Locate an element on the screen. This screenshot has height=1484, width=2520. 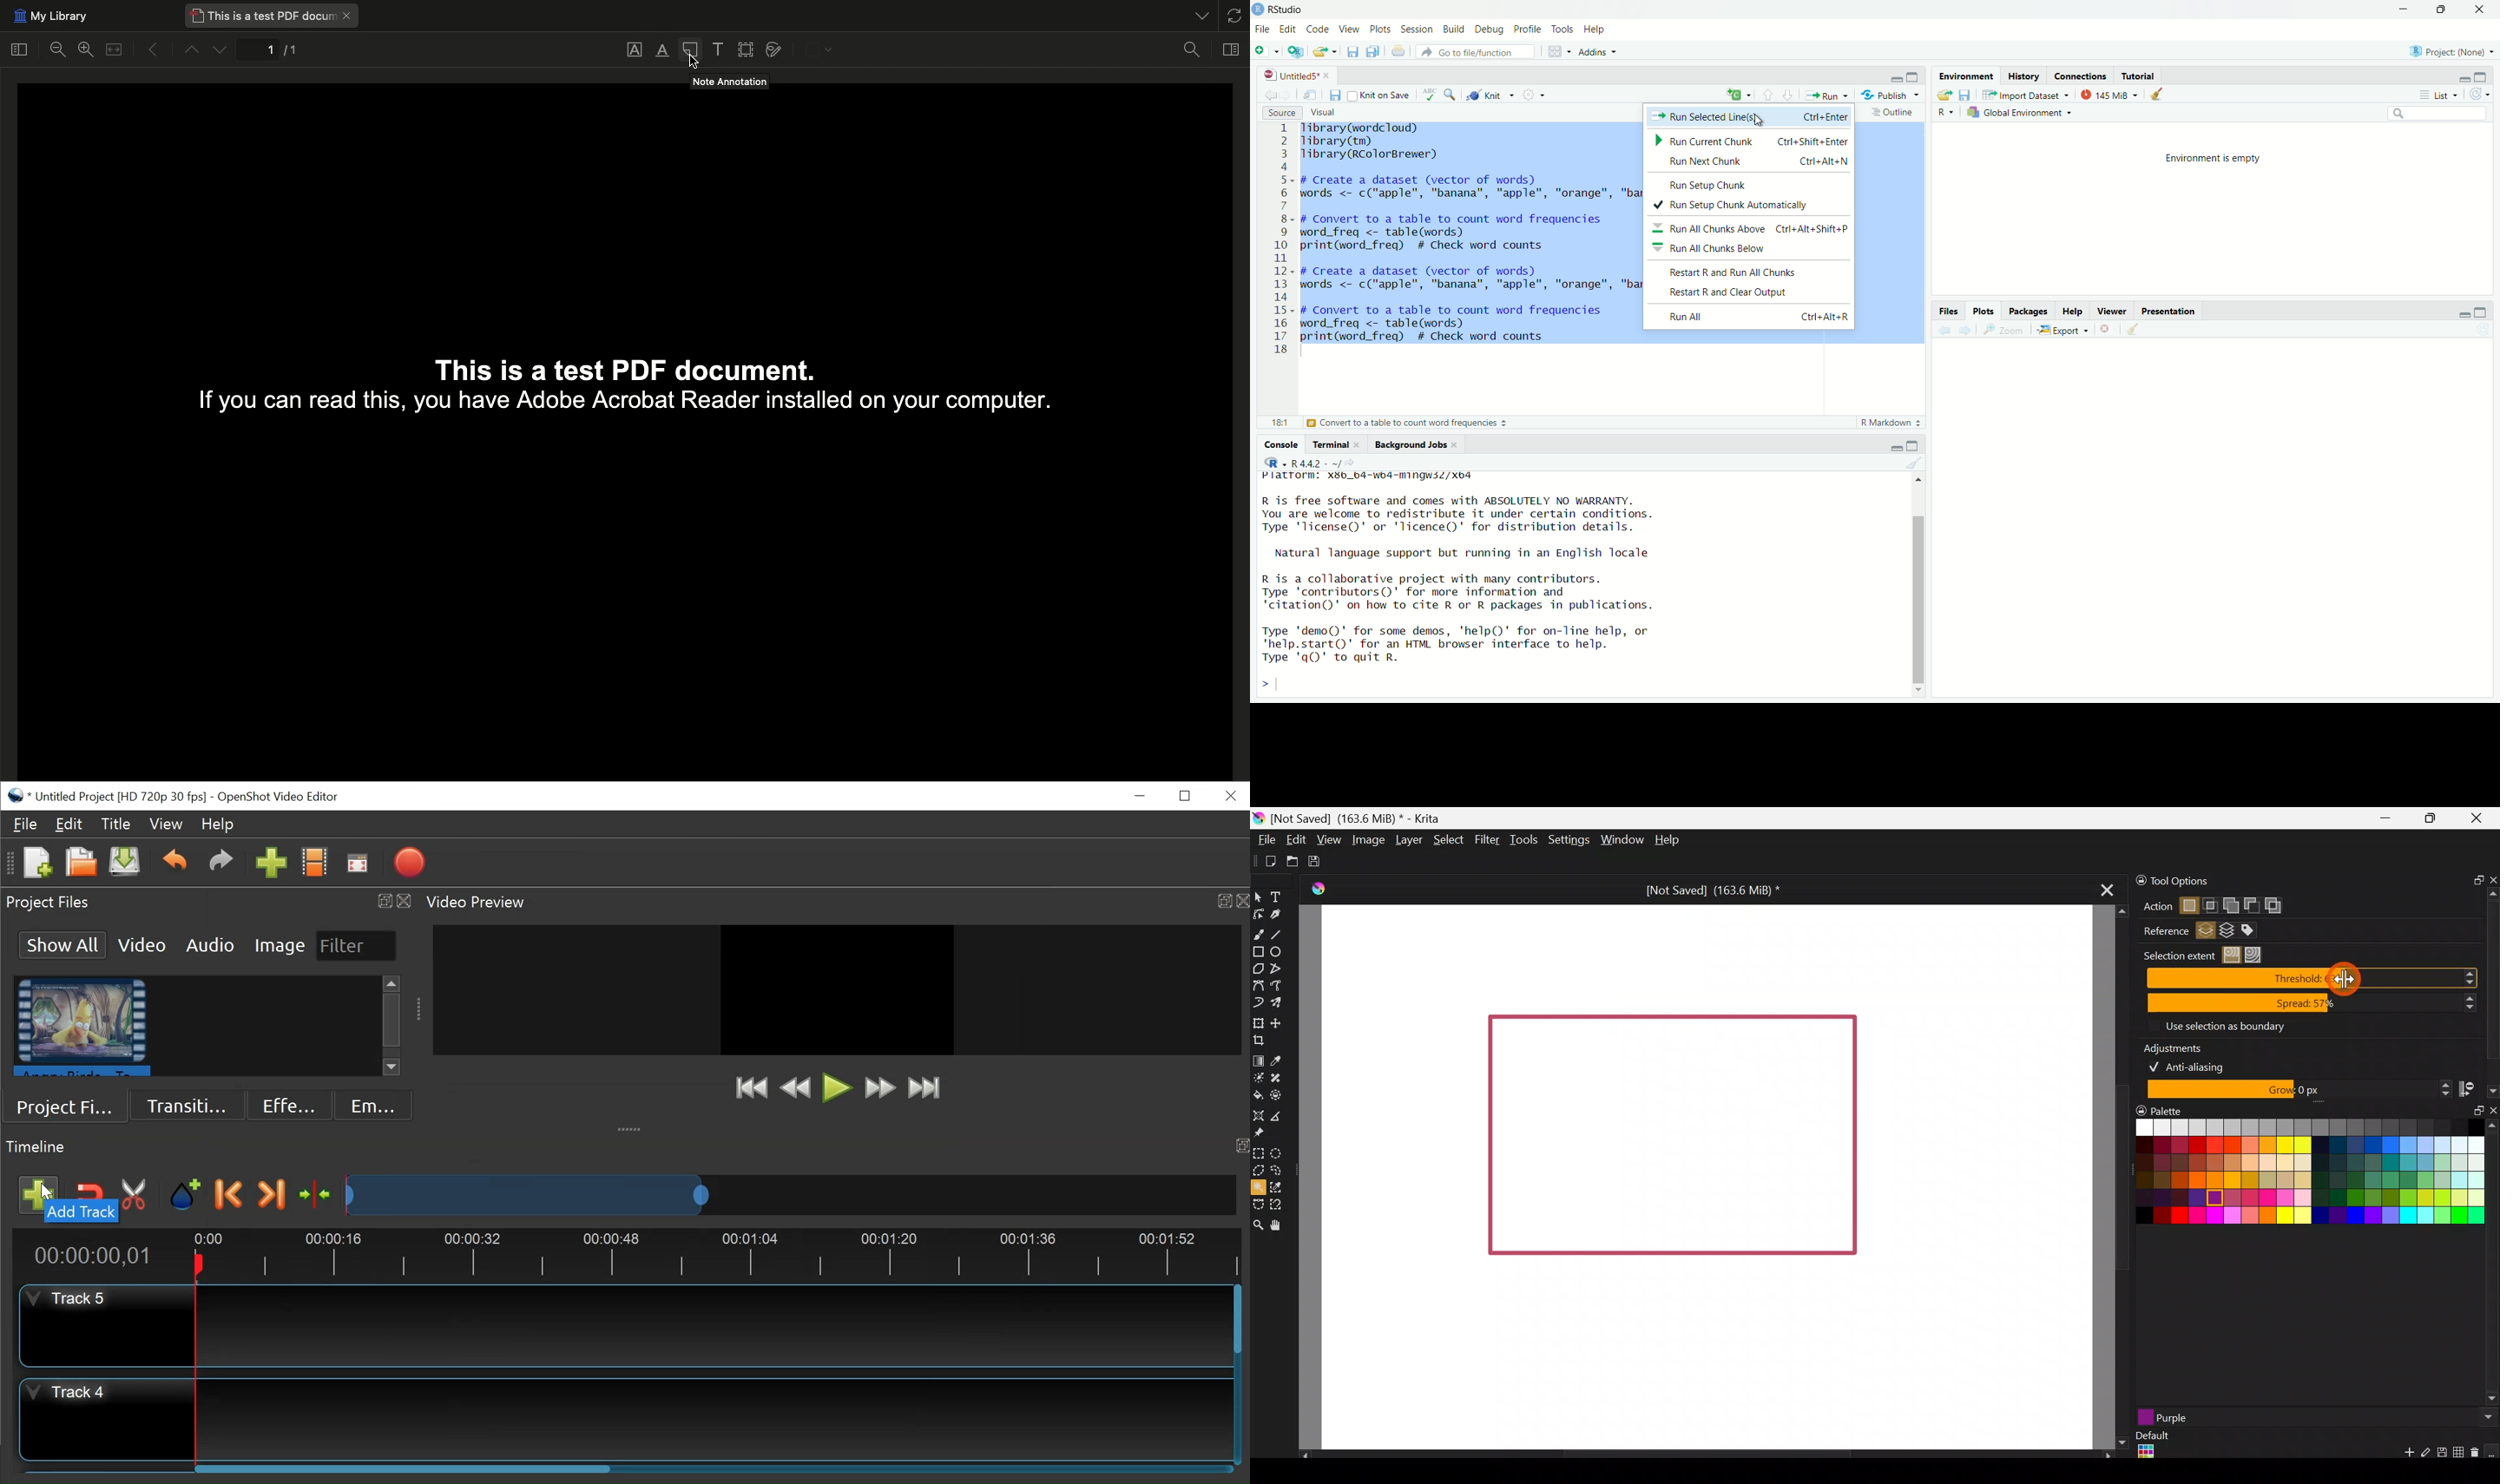
Polyline tool is located at coordinates (1279, 969).